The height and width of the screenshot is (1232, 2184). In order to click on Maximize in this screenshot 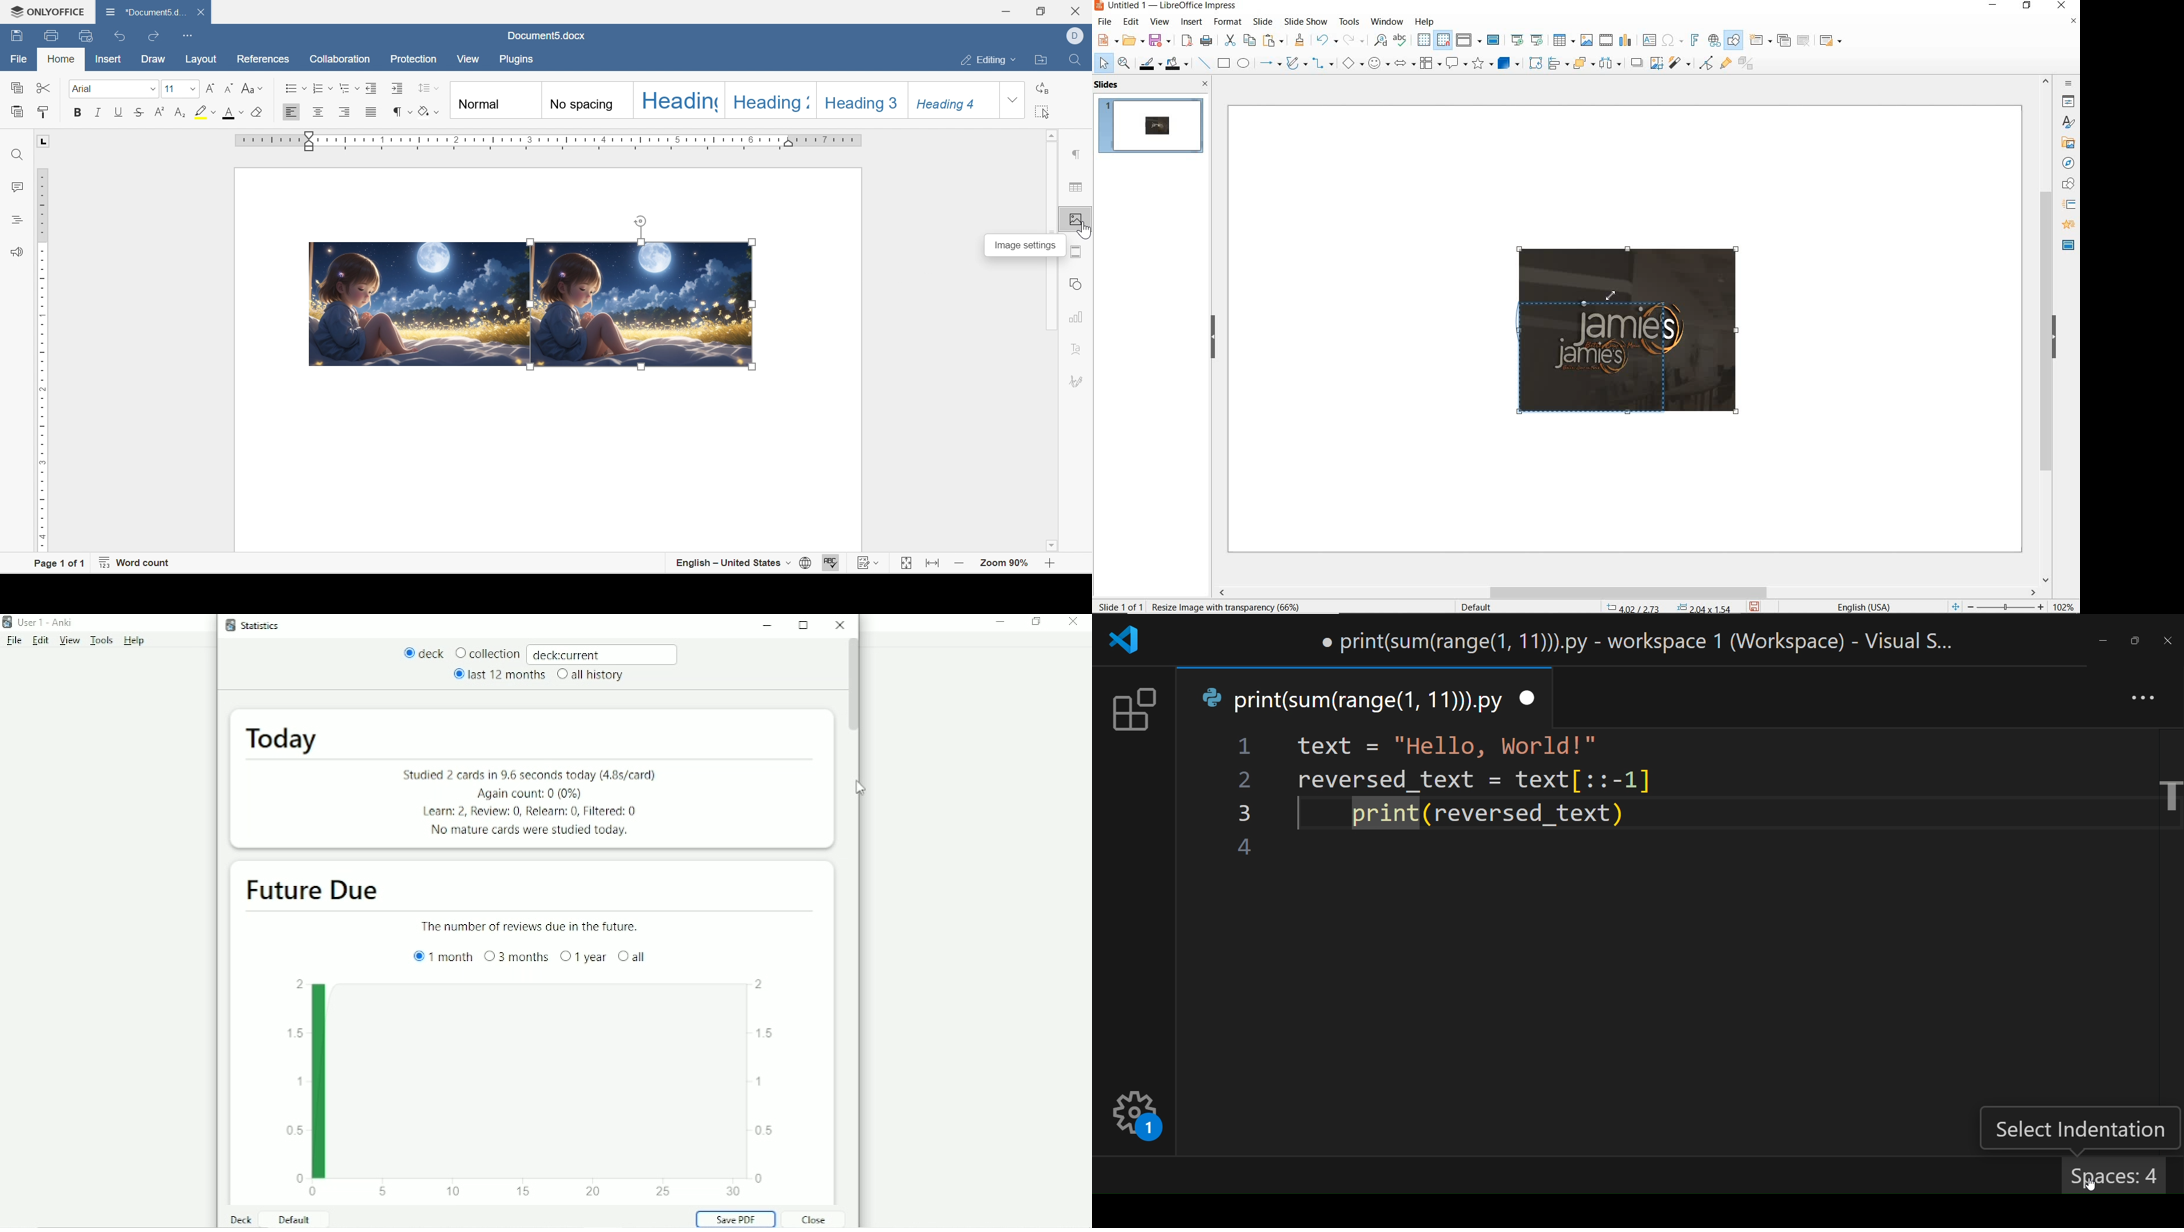, I will do `click(805, 625)`.